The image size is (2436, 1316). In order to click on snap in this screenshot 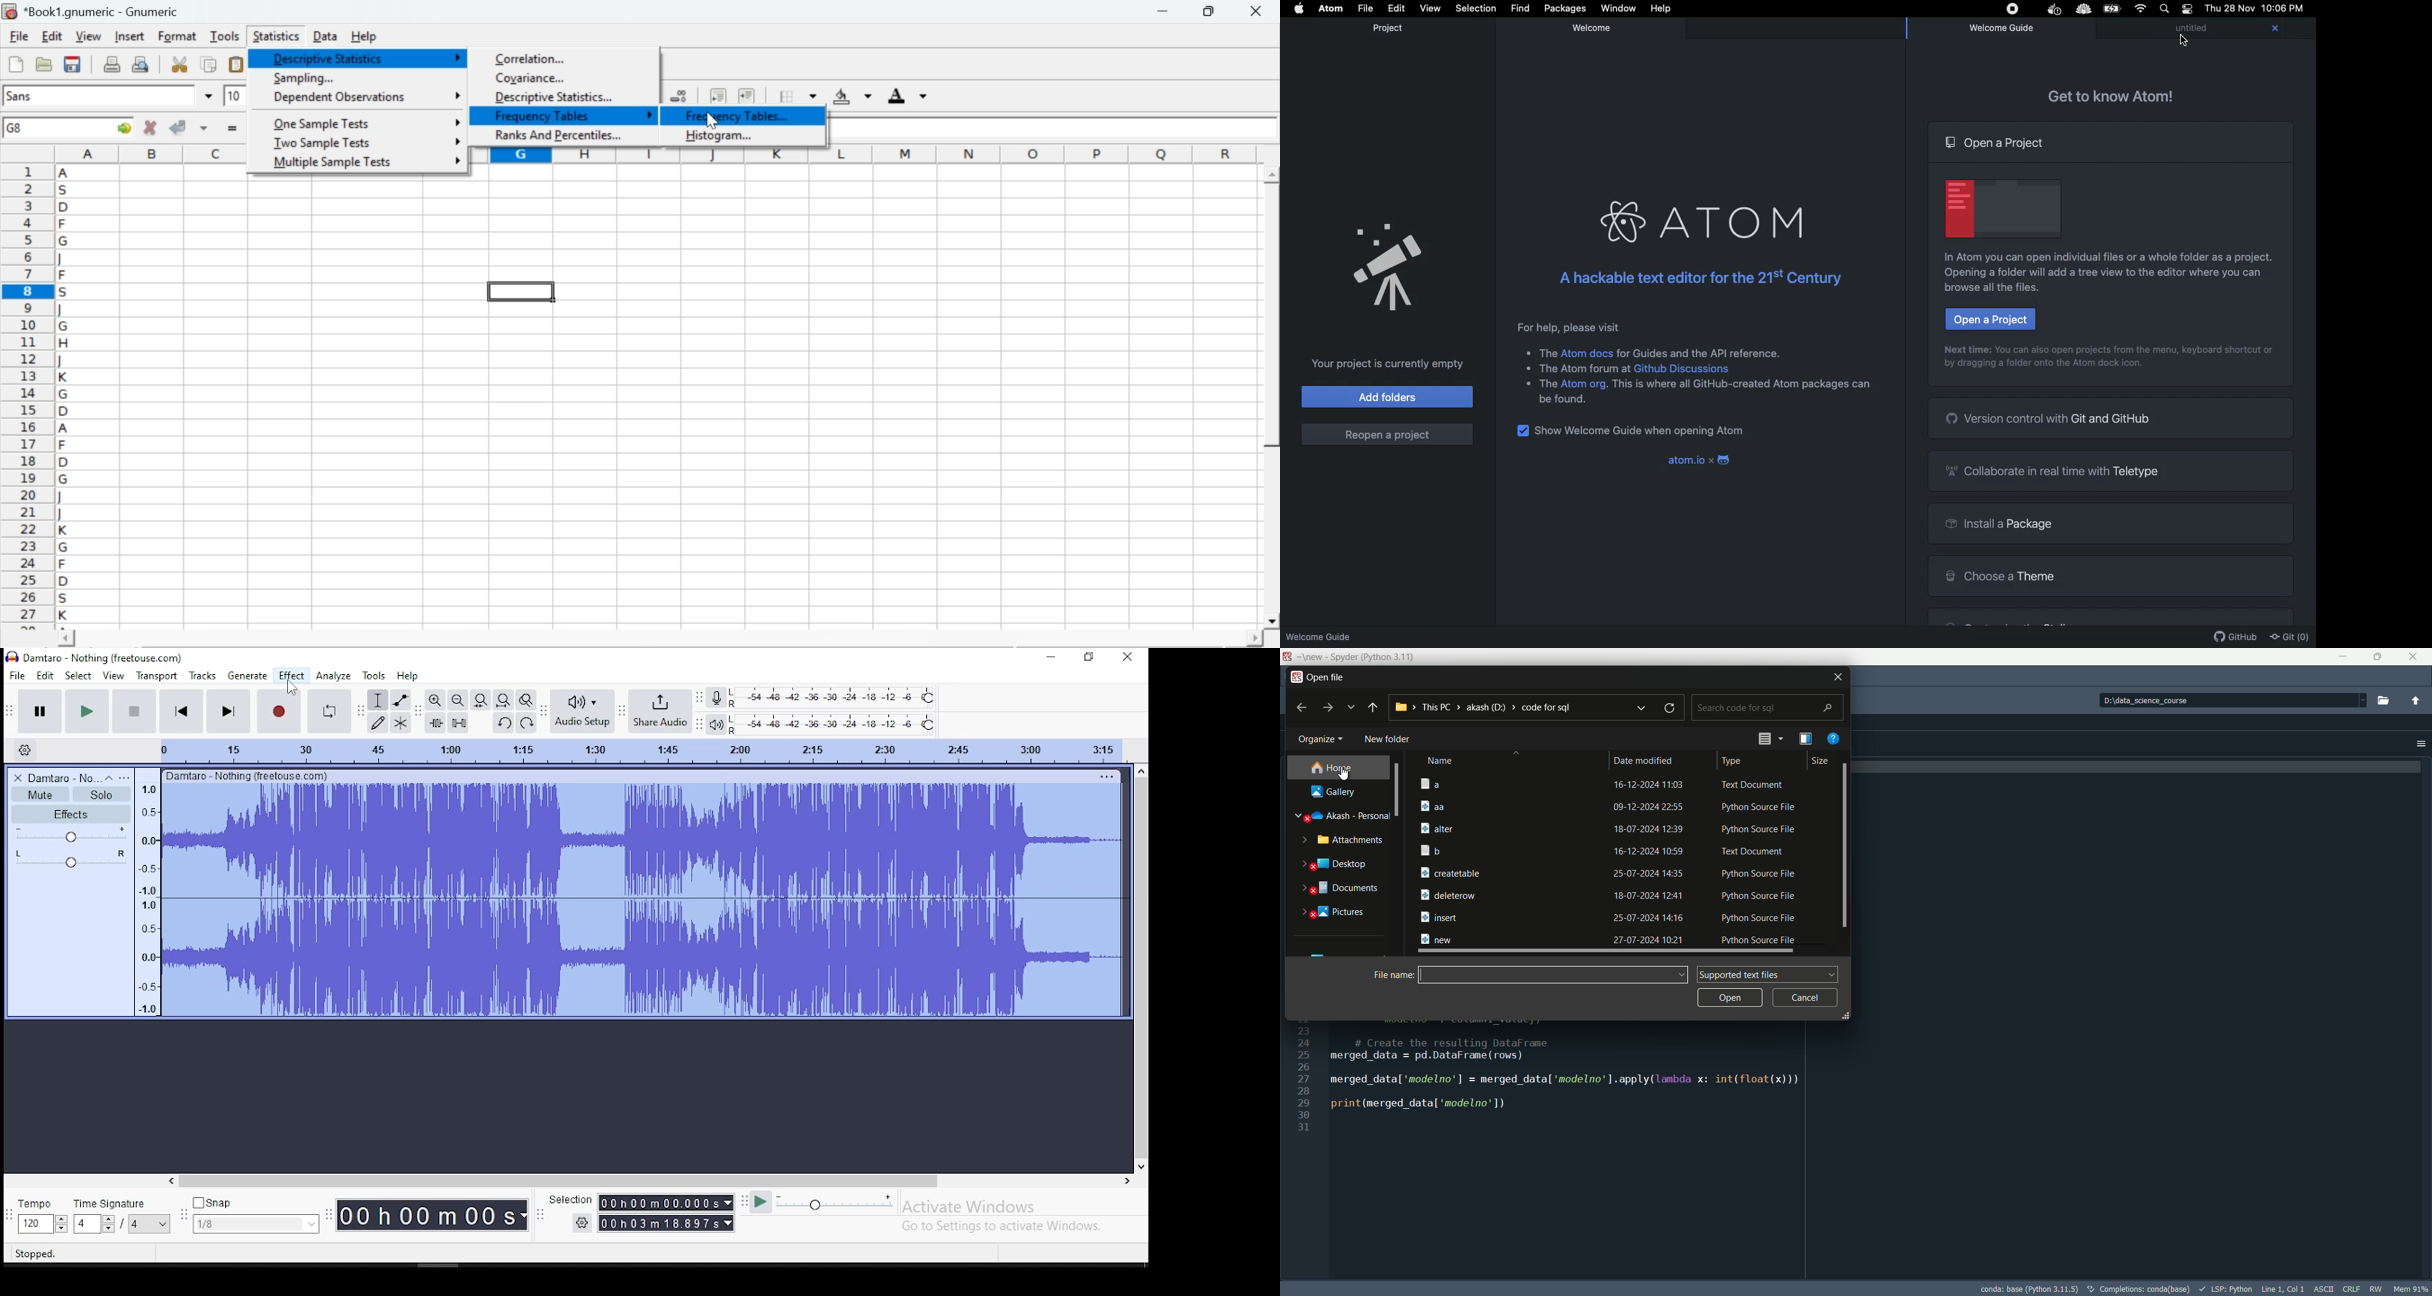, I will do `click(255, 1213)`.